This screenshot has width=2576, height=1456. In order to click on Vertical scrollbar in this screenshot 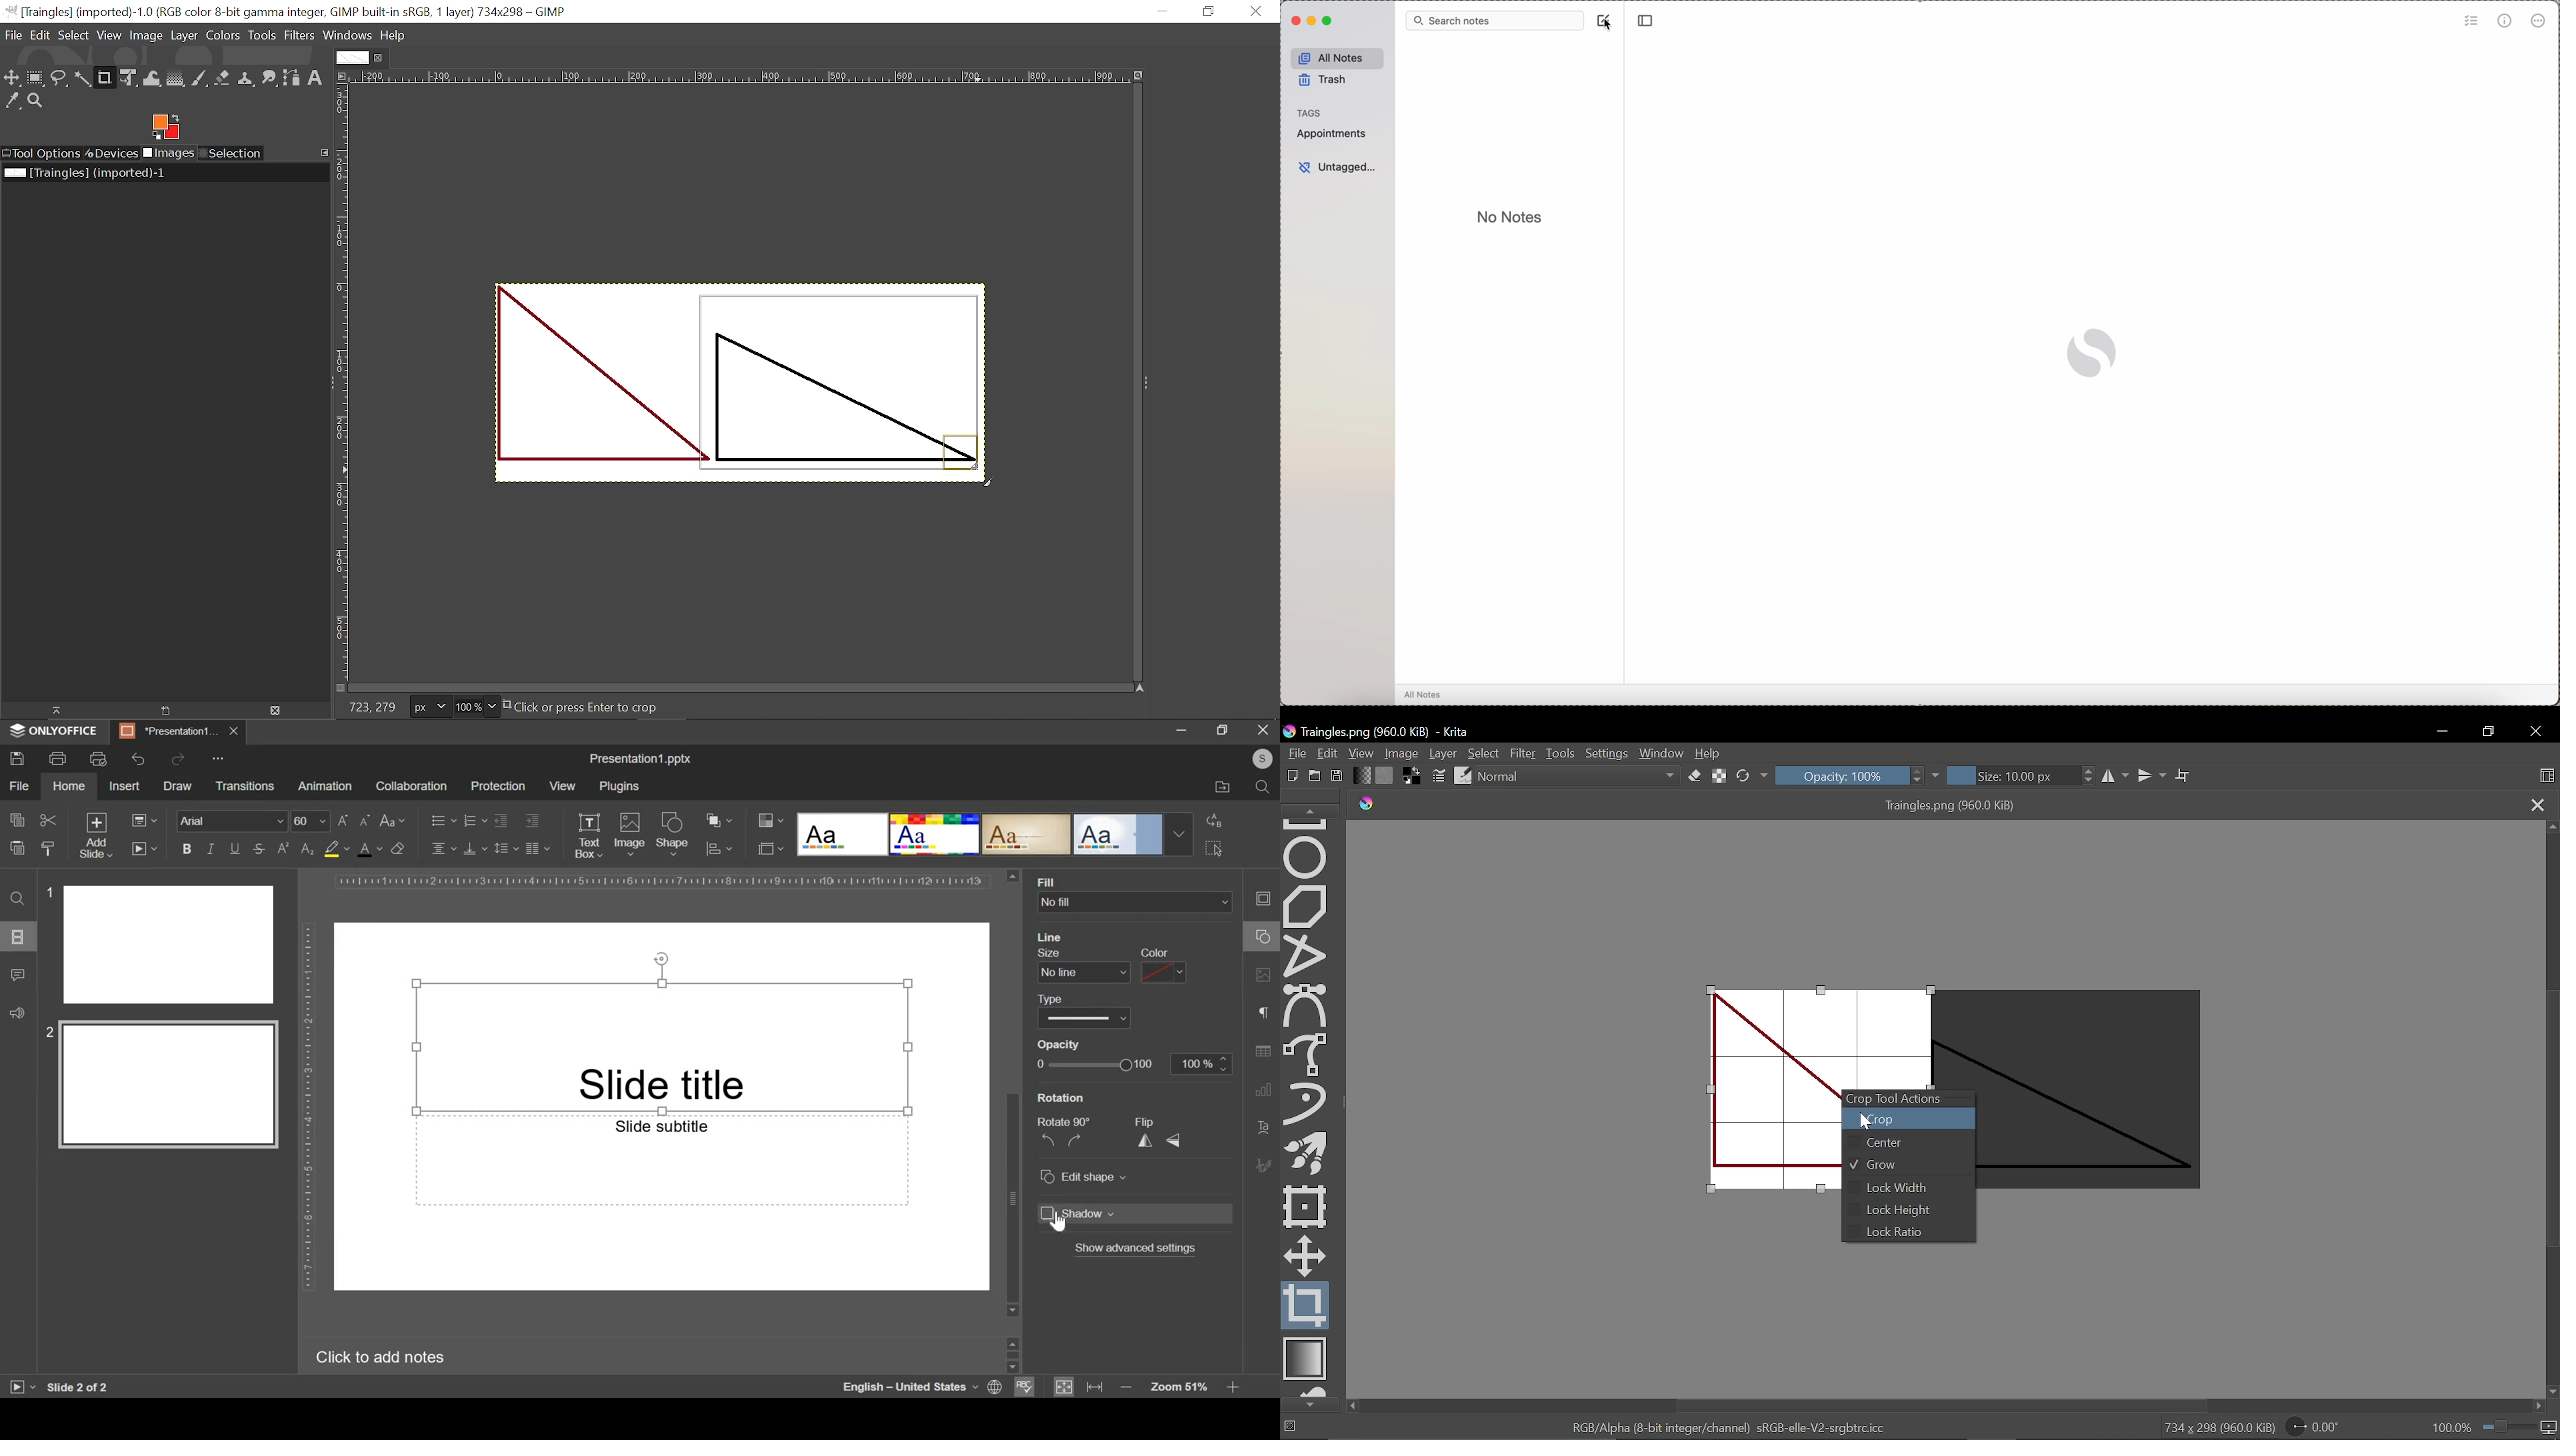, I will do `click(1945, 1406)`.